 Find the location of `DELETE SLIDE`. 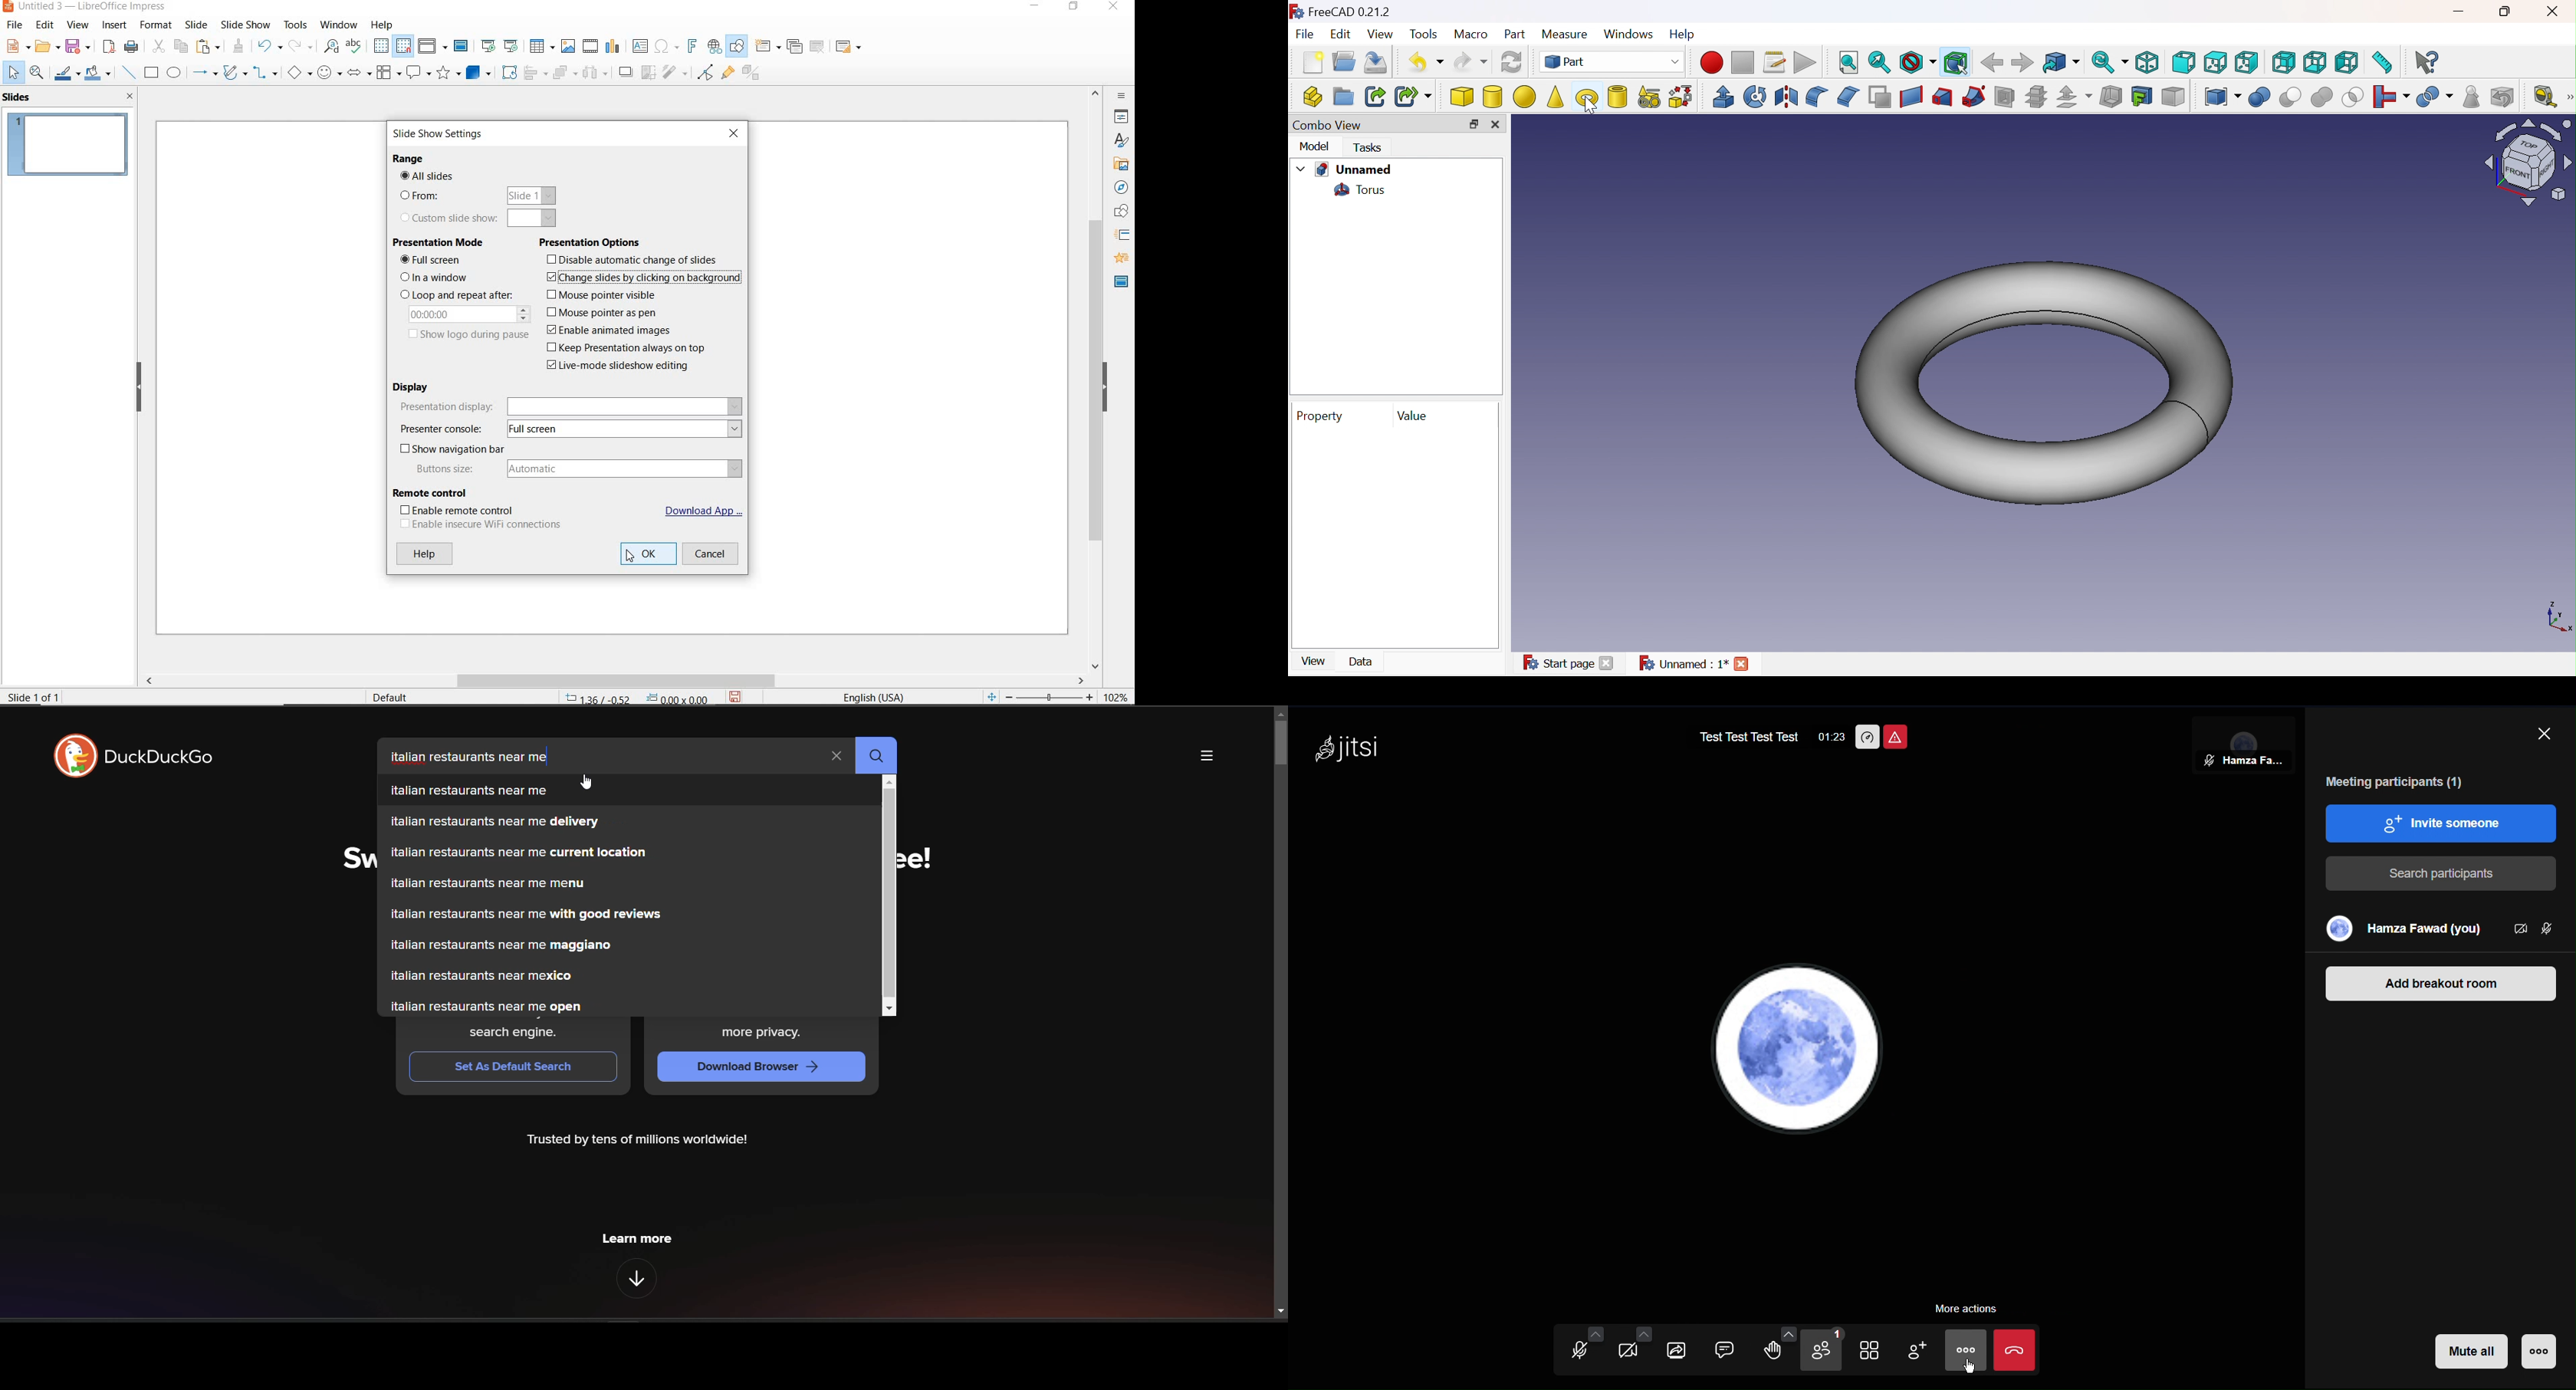

DELETE SLIDE is located at coordinates (816, 46).